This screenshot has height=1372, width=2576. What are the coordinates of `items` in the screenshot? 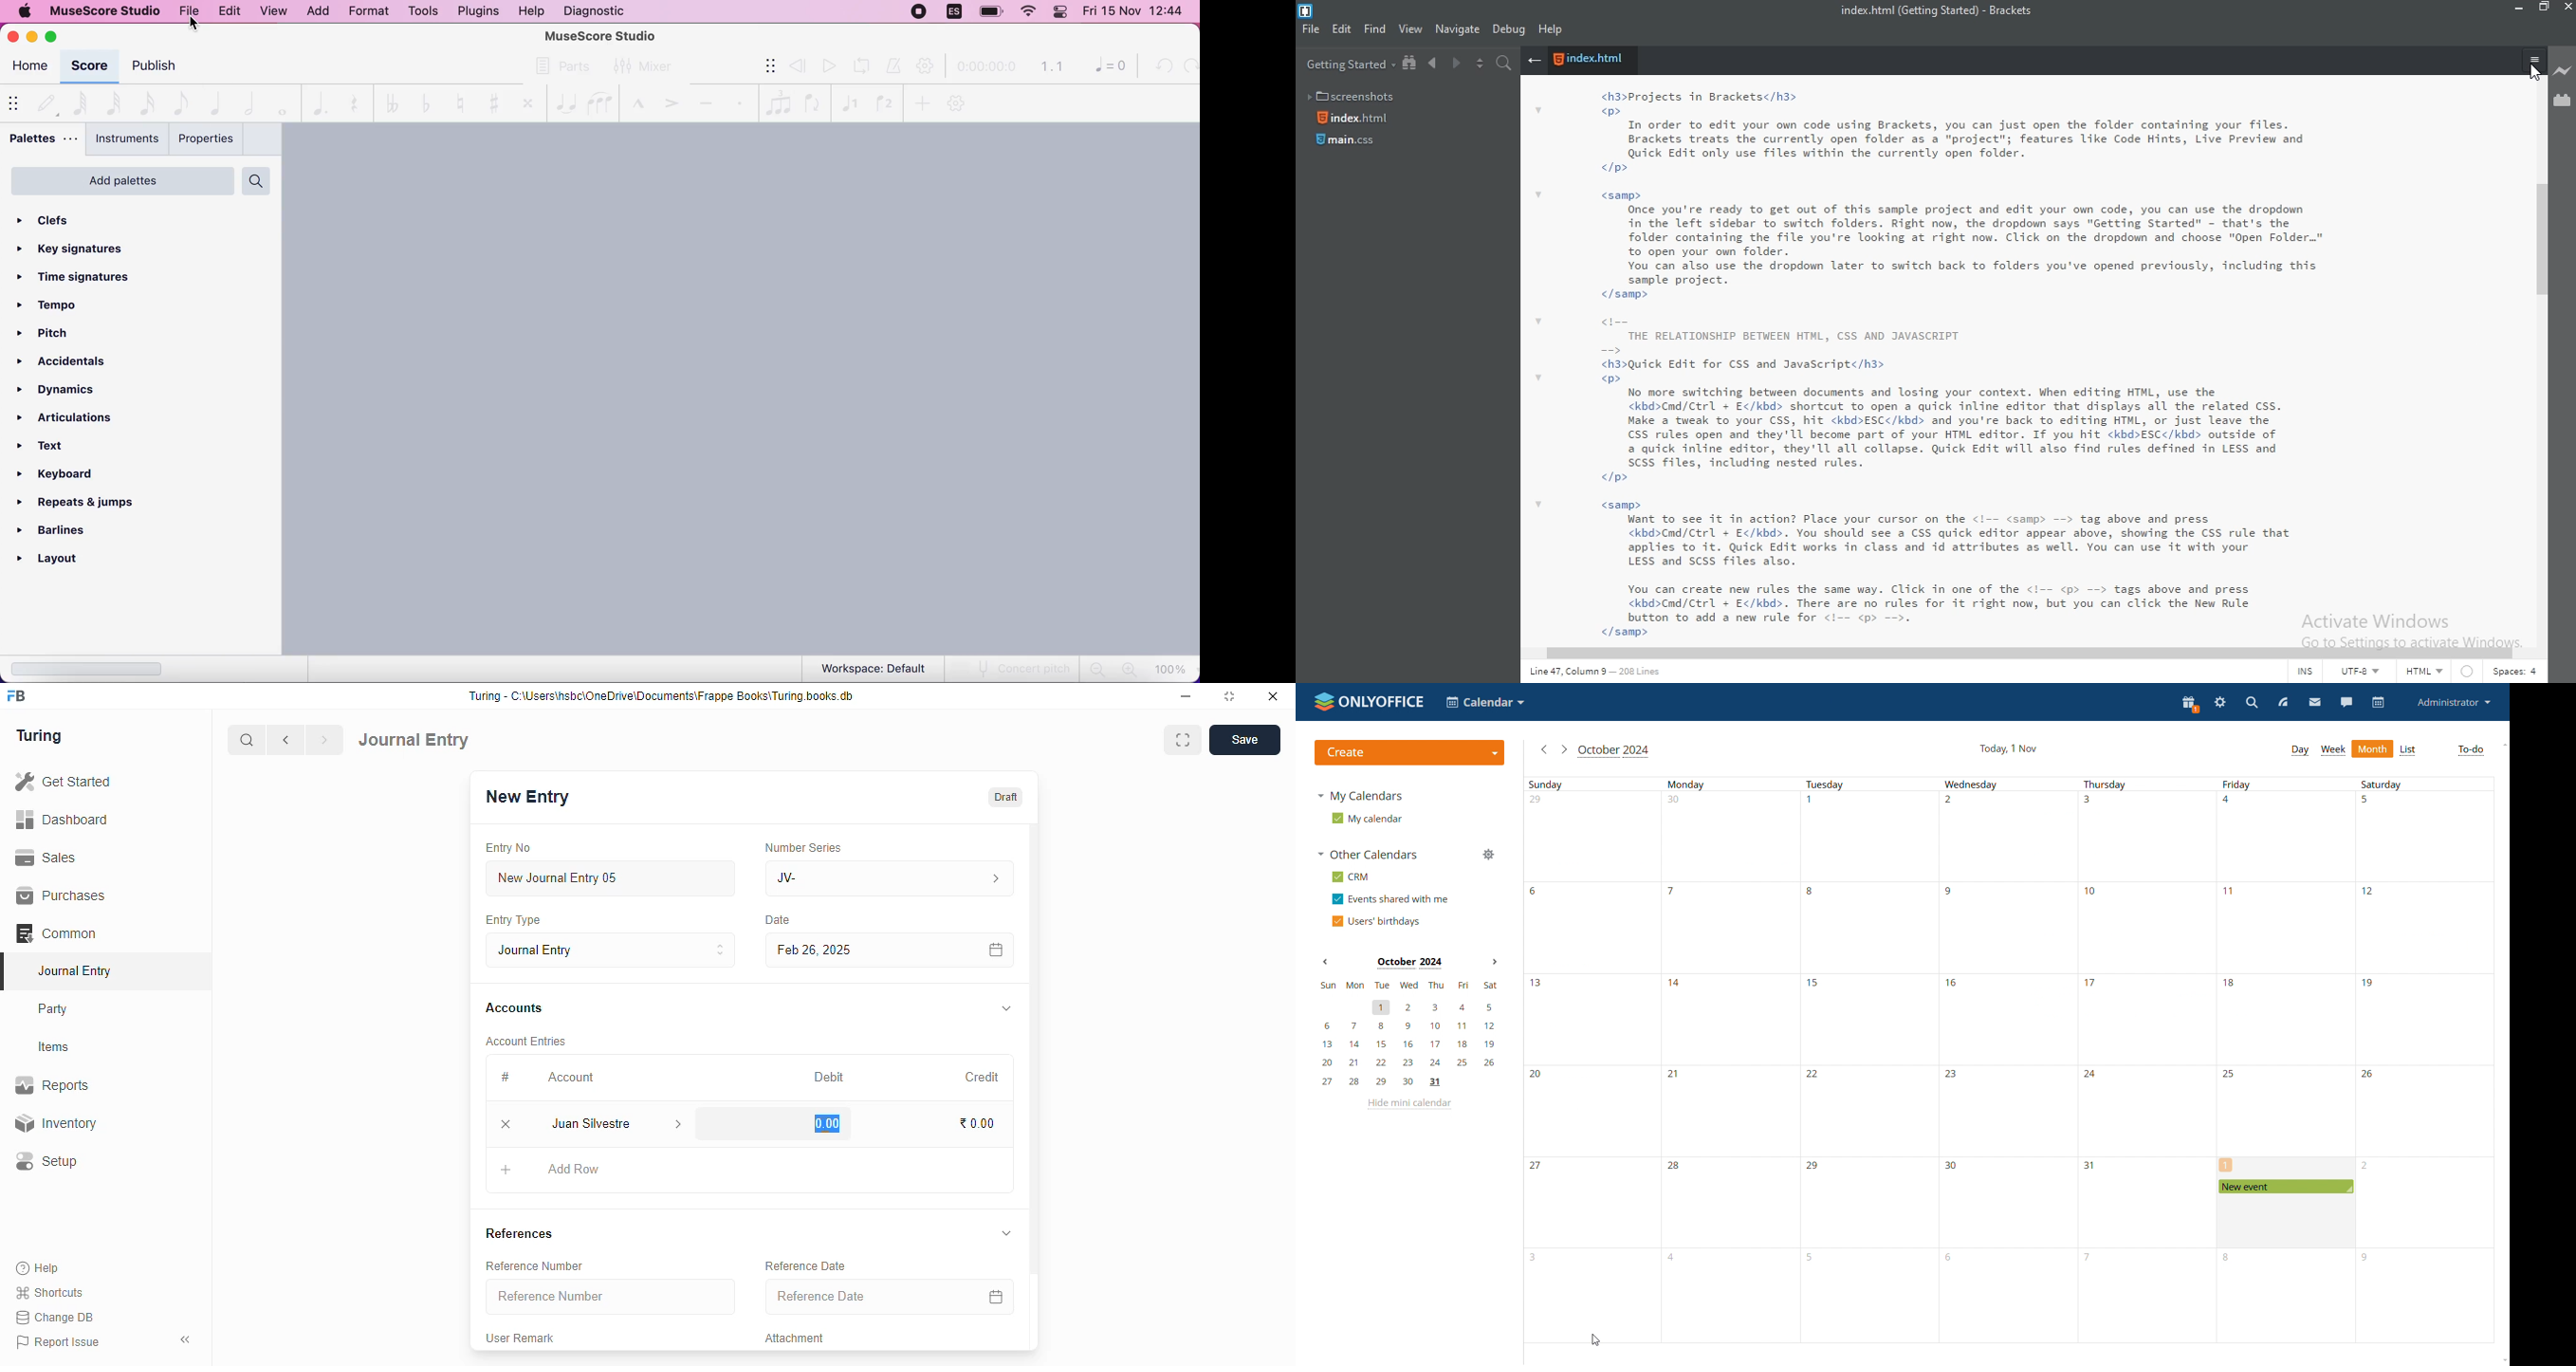 It's located at (56, 1047).